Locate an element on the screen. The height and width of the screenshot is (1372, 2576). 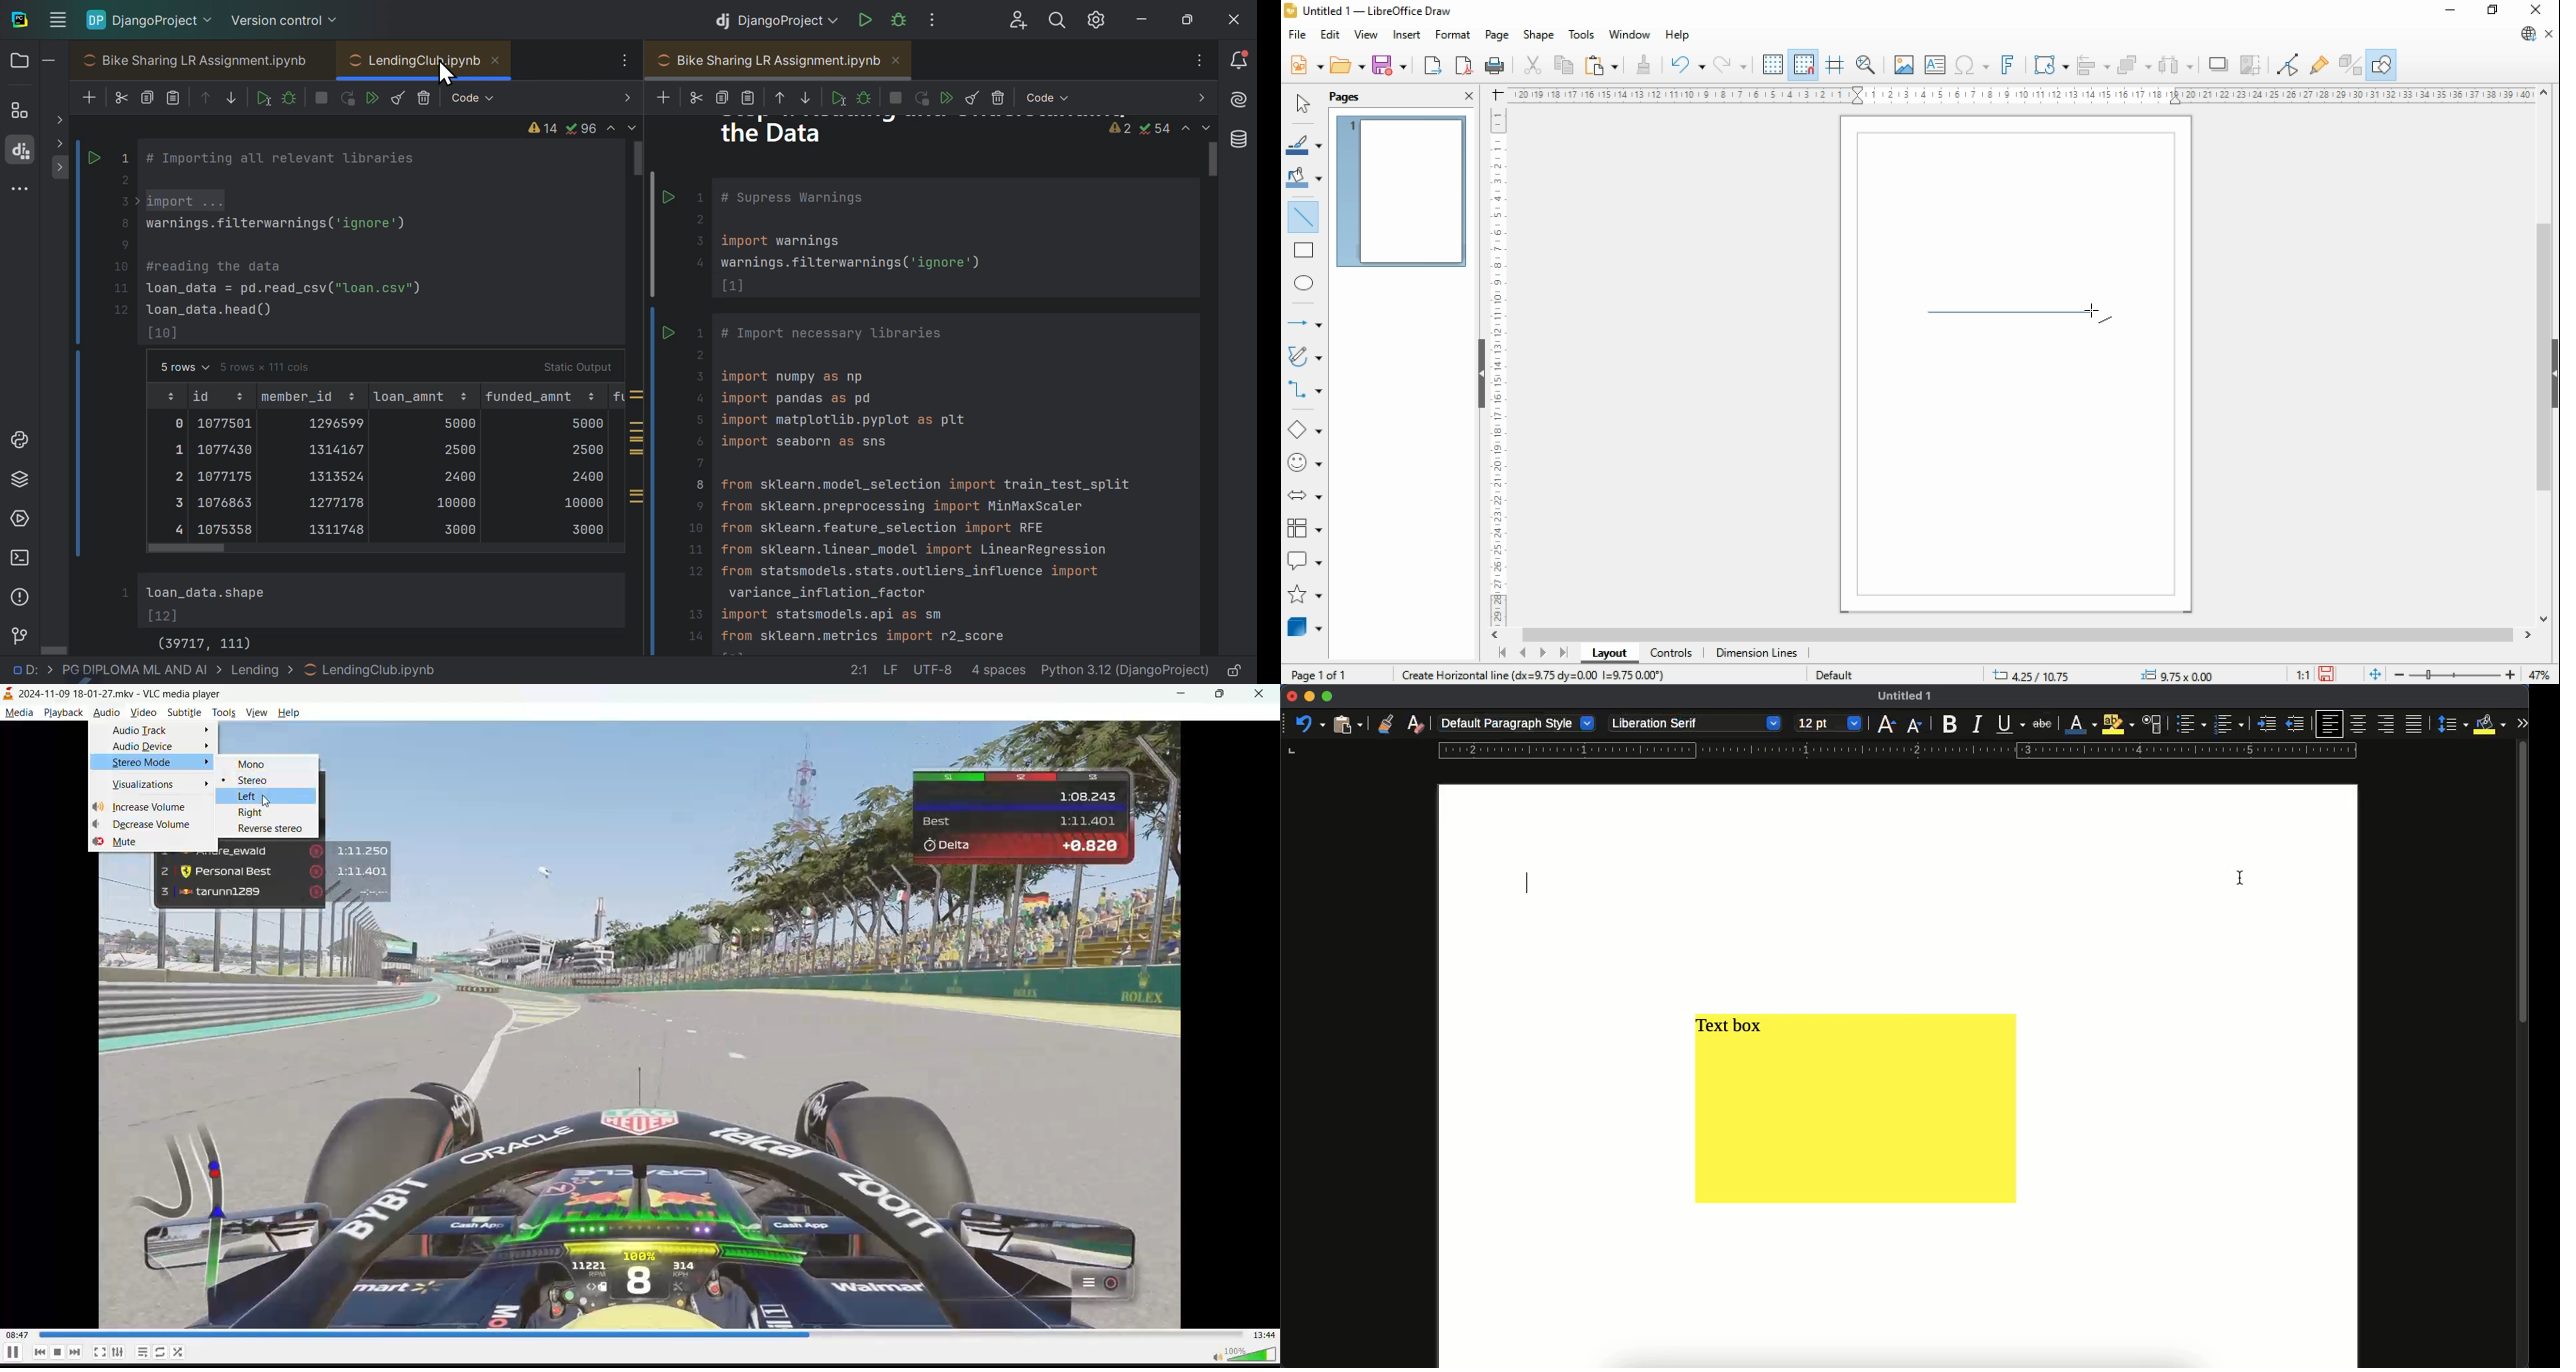
stars and banners is located at coordinates (1302, 593).